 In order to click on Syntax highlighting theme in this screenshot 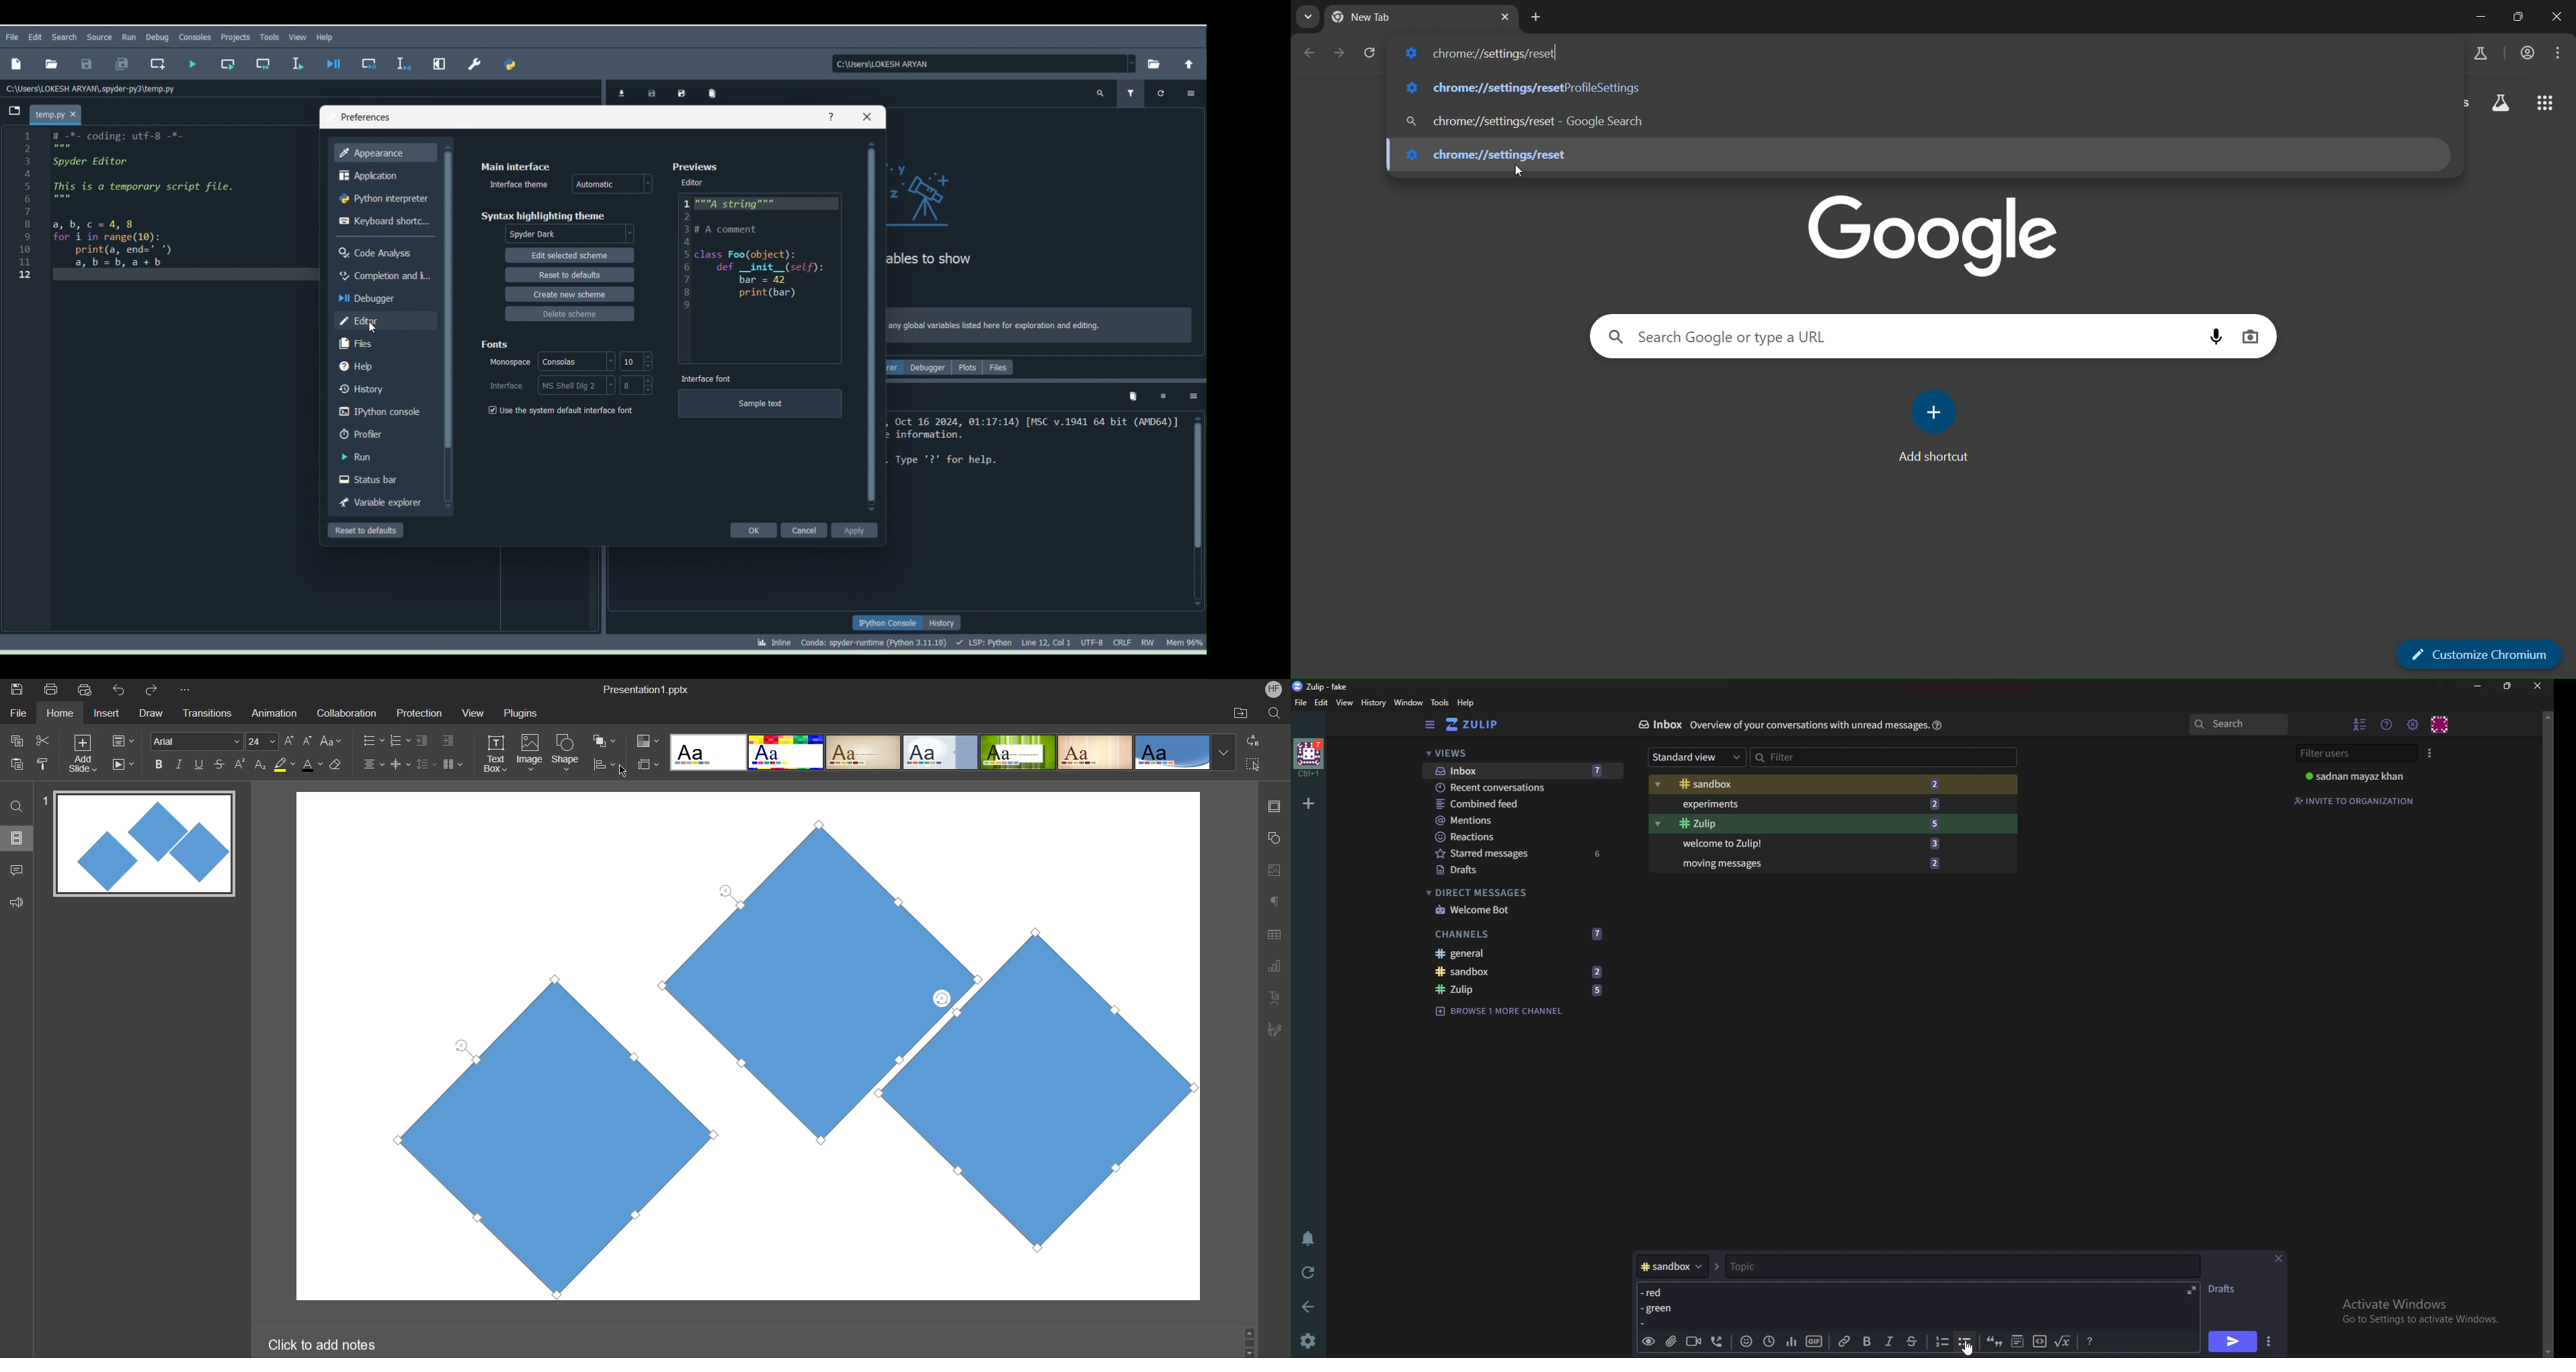, I will do `click(542, 213)`.